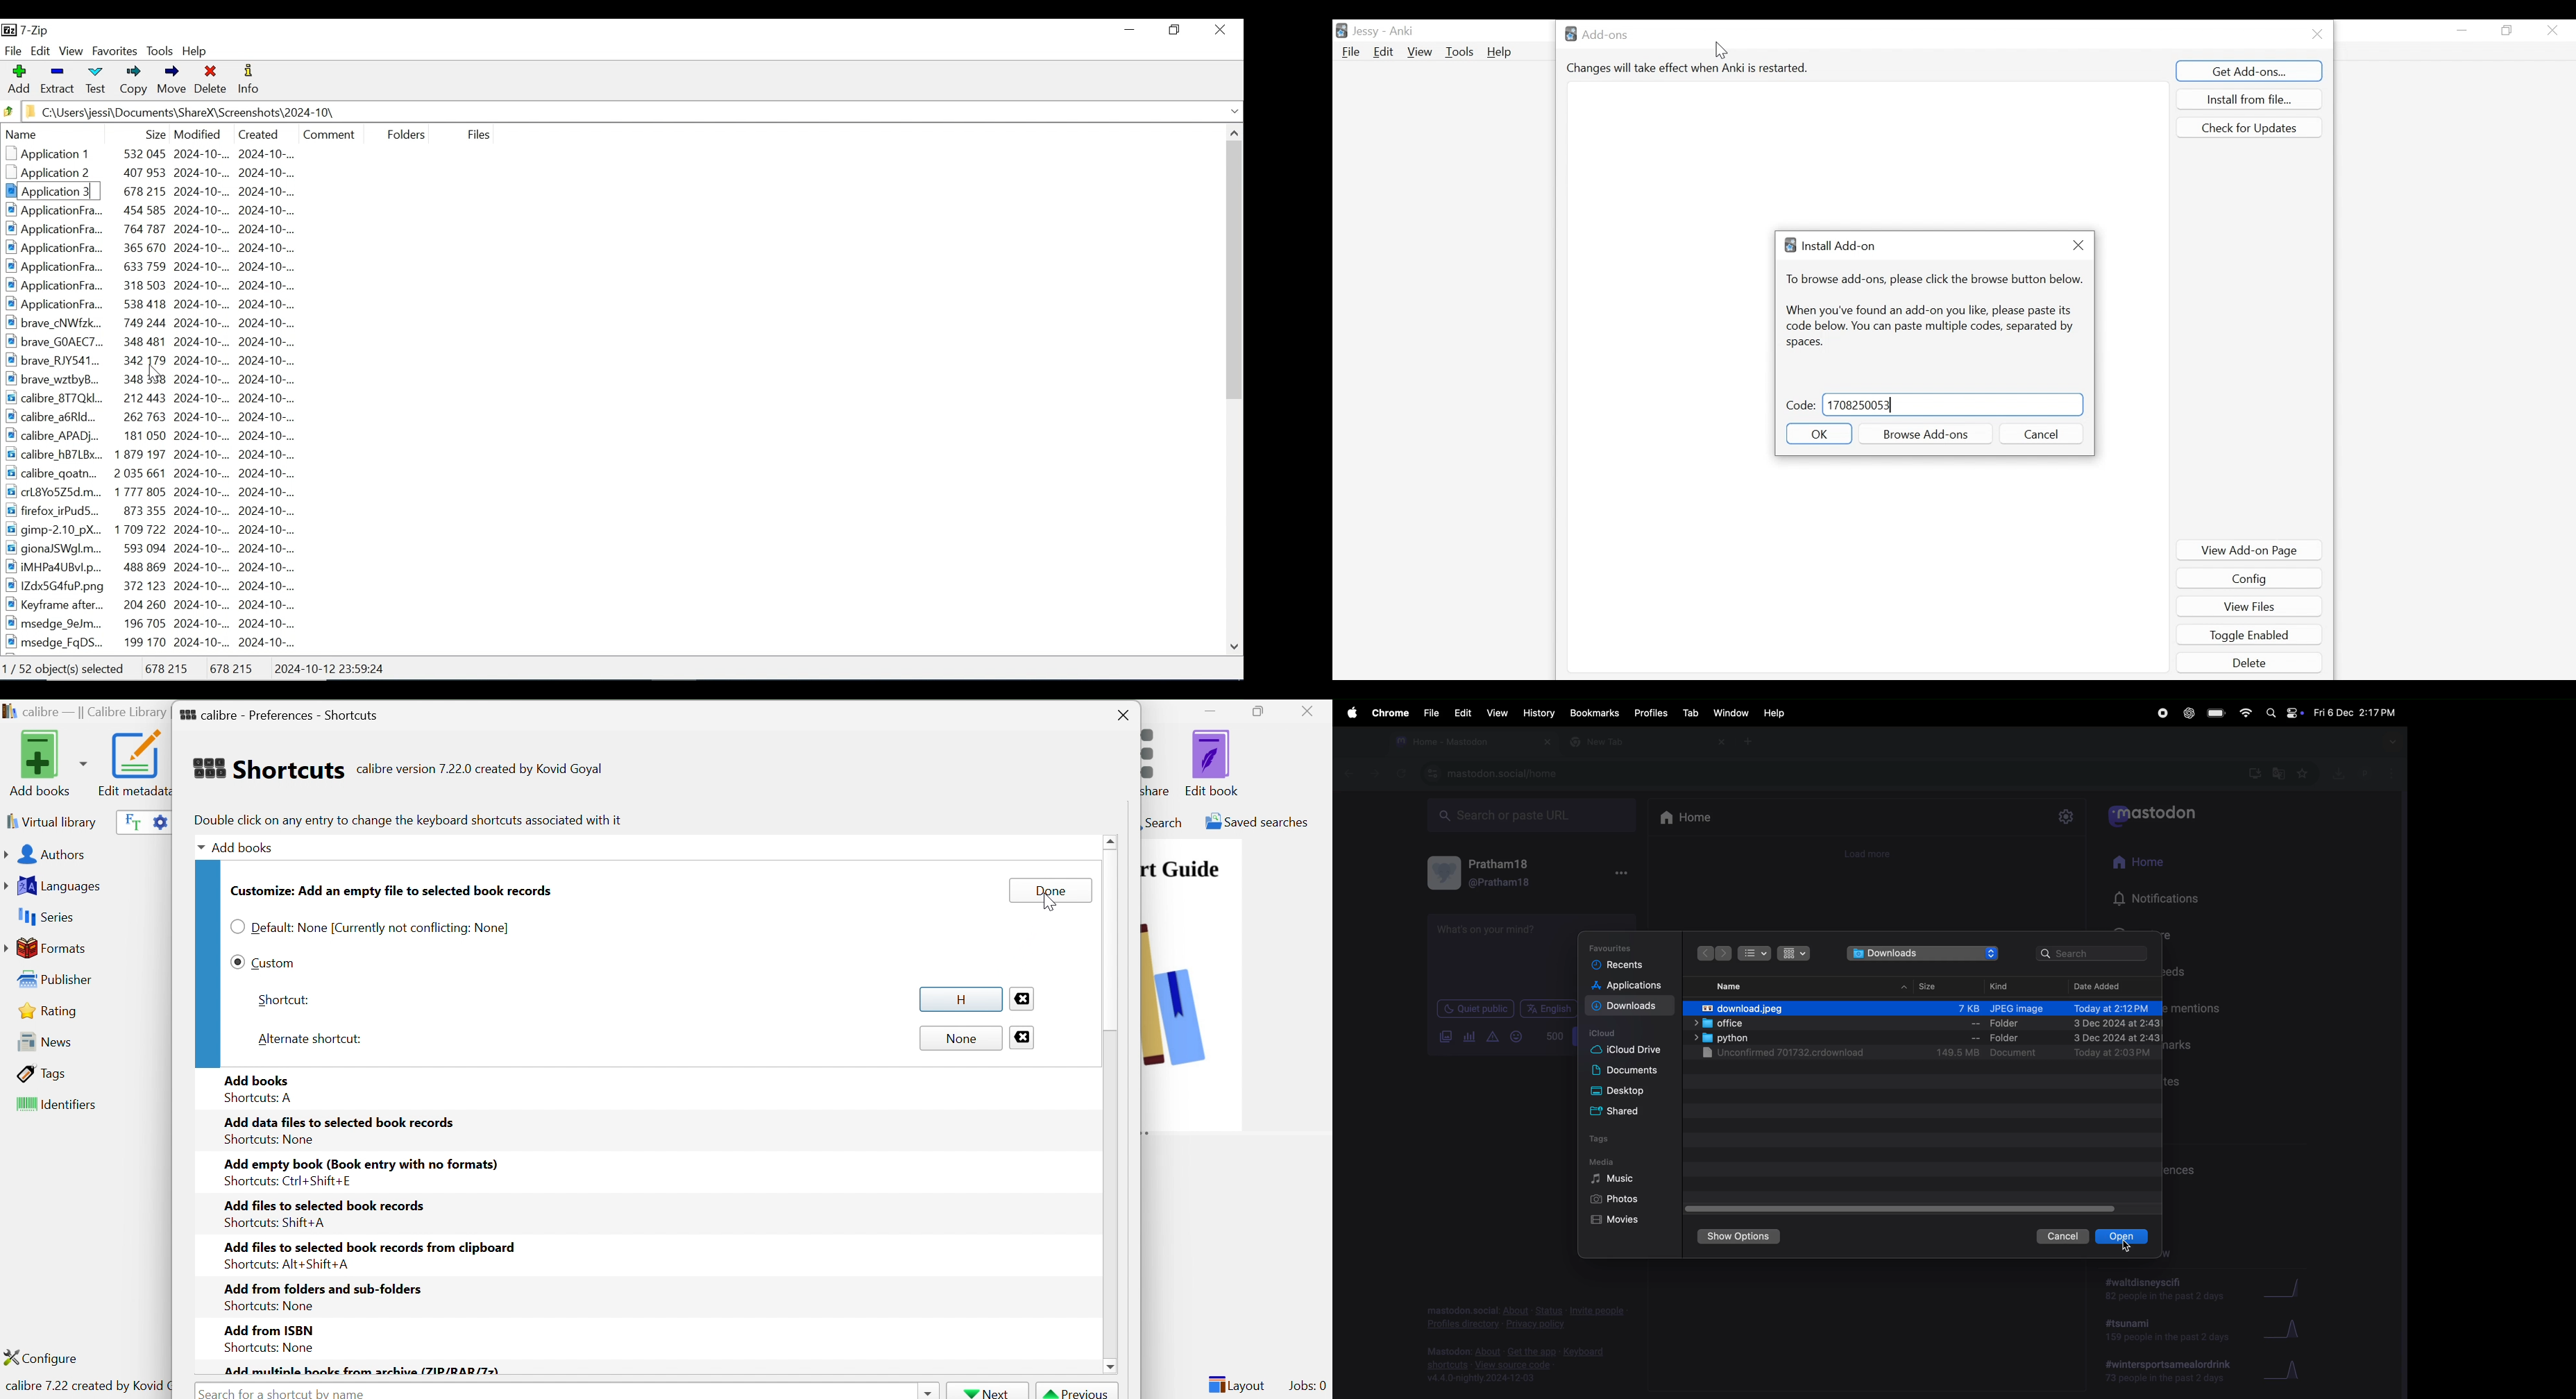 This screenshot has width=2576, height=1400. I want to click on Tools, so click(1459, 52).